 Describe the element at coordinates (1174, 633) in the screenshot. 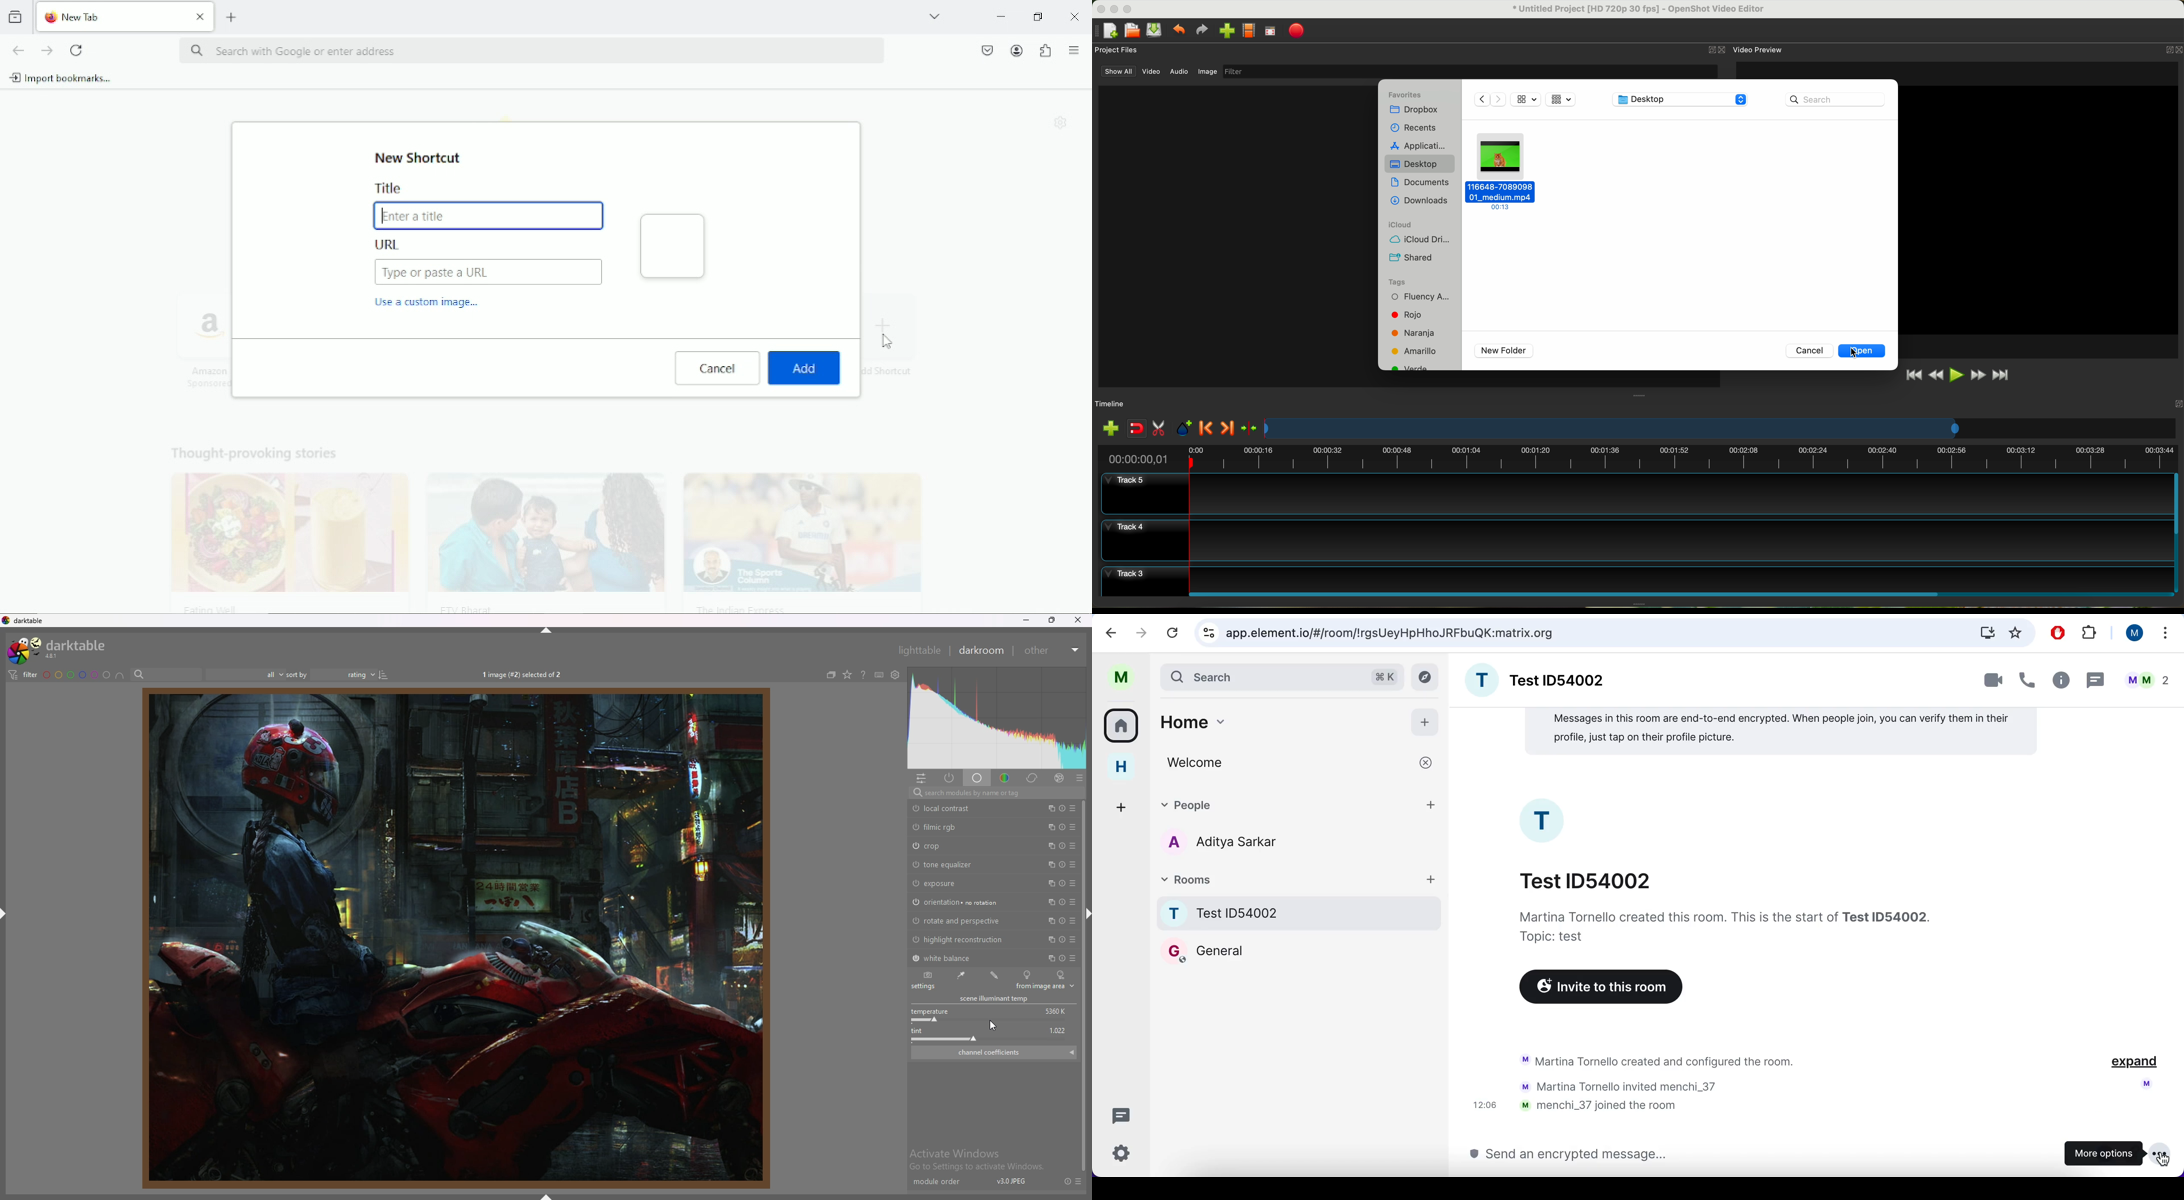

I see `reload current page` at that location.